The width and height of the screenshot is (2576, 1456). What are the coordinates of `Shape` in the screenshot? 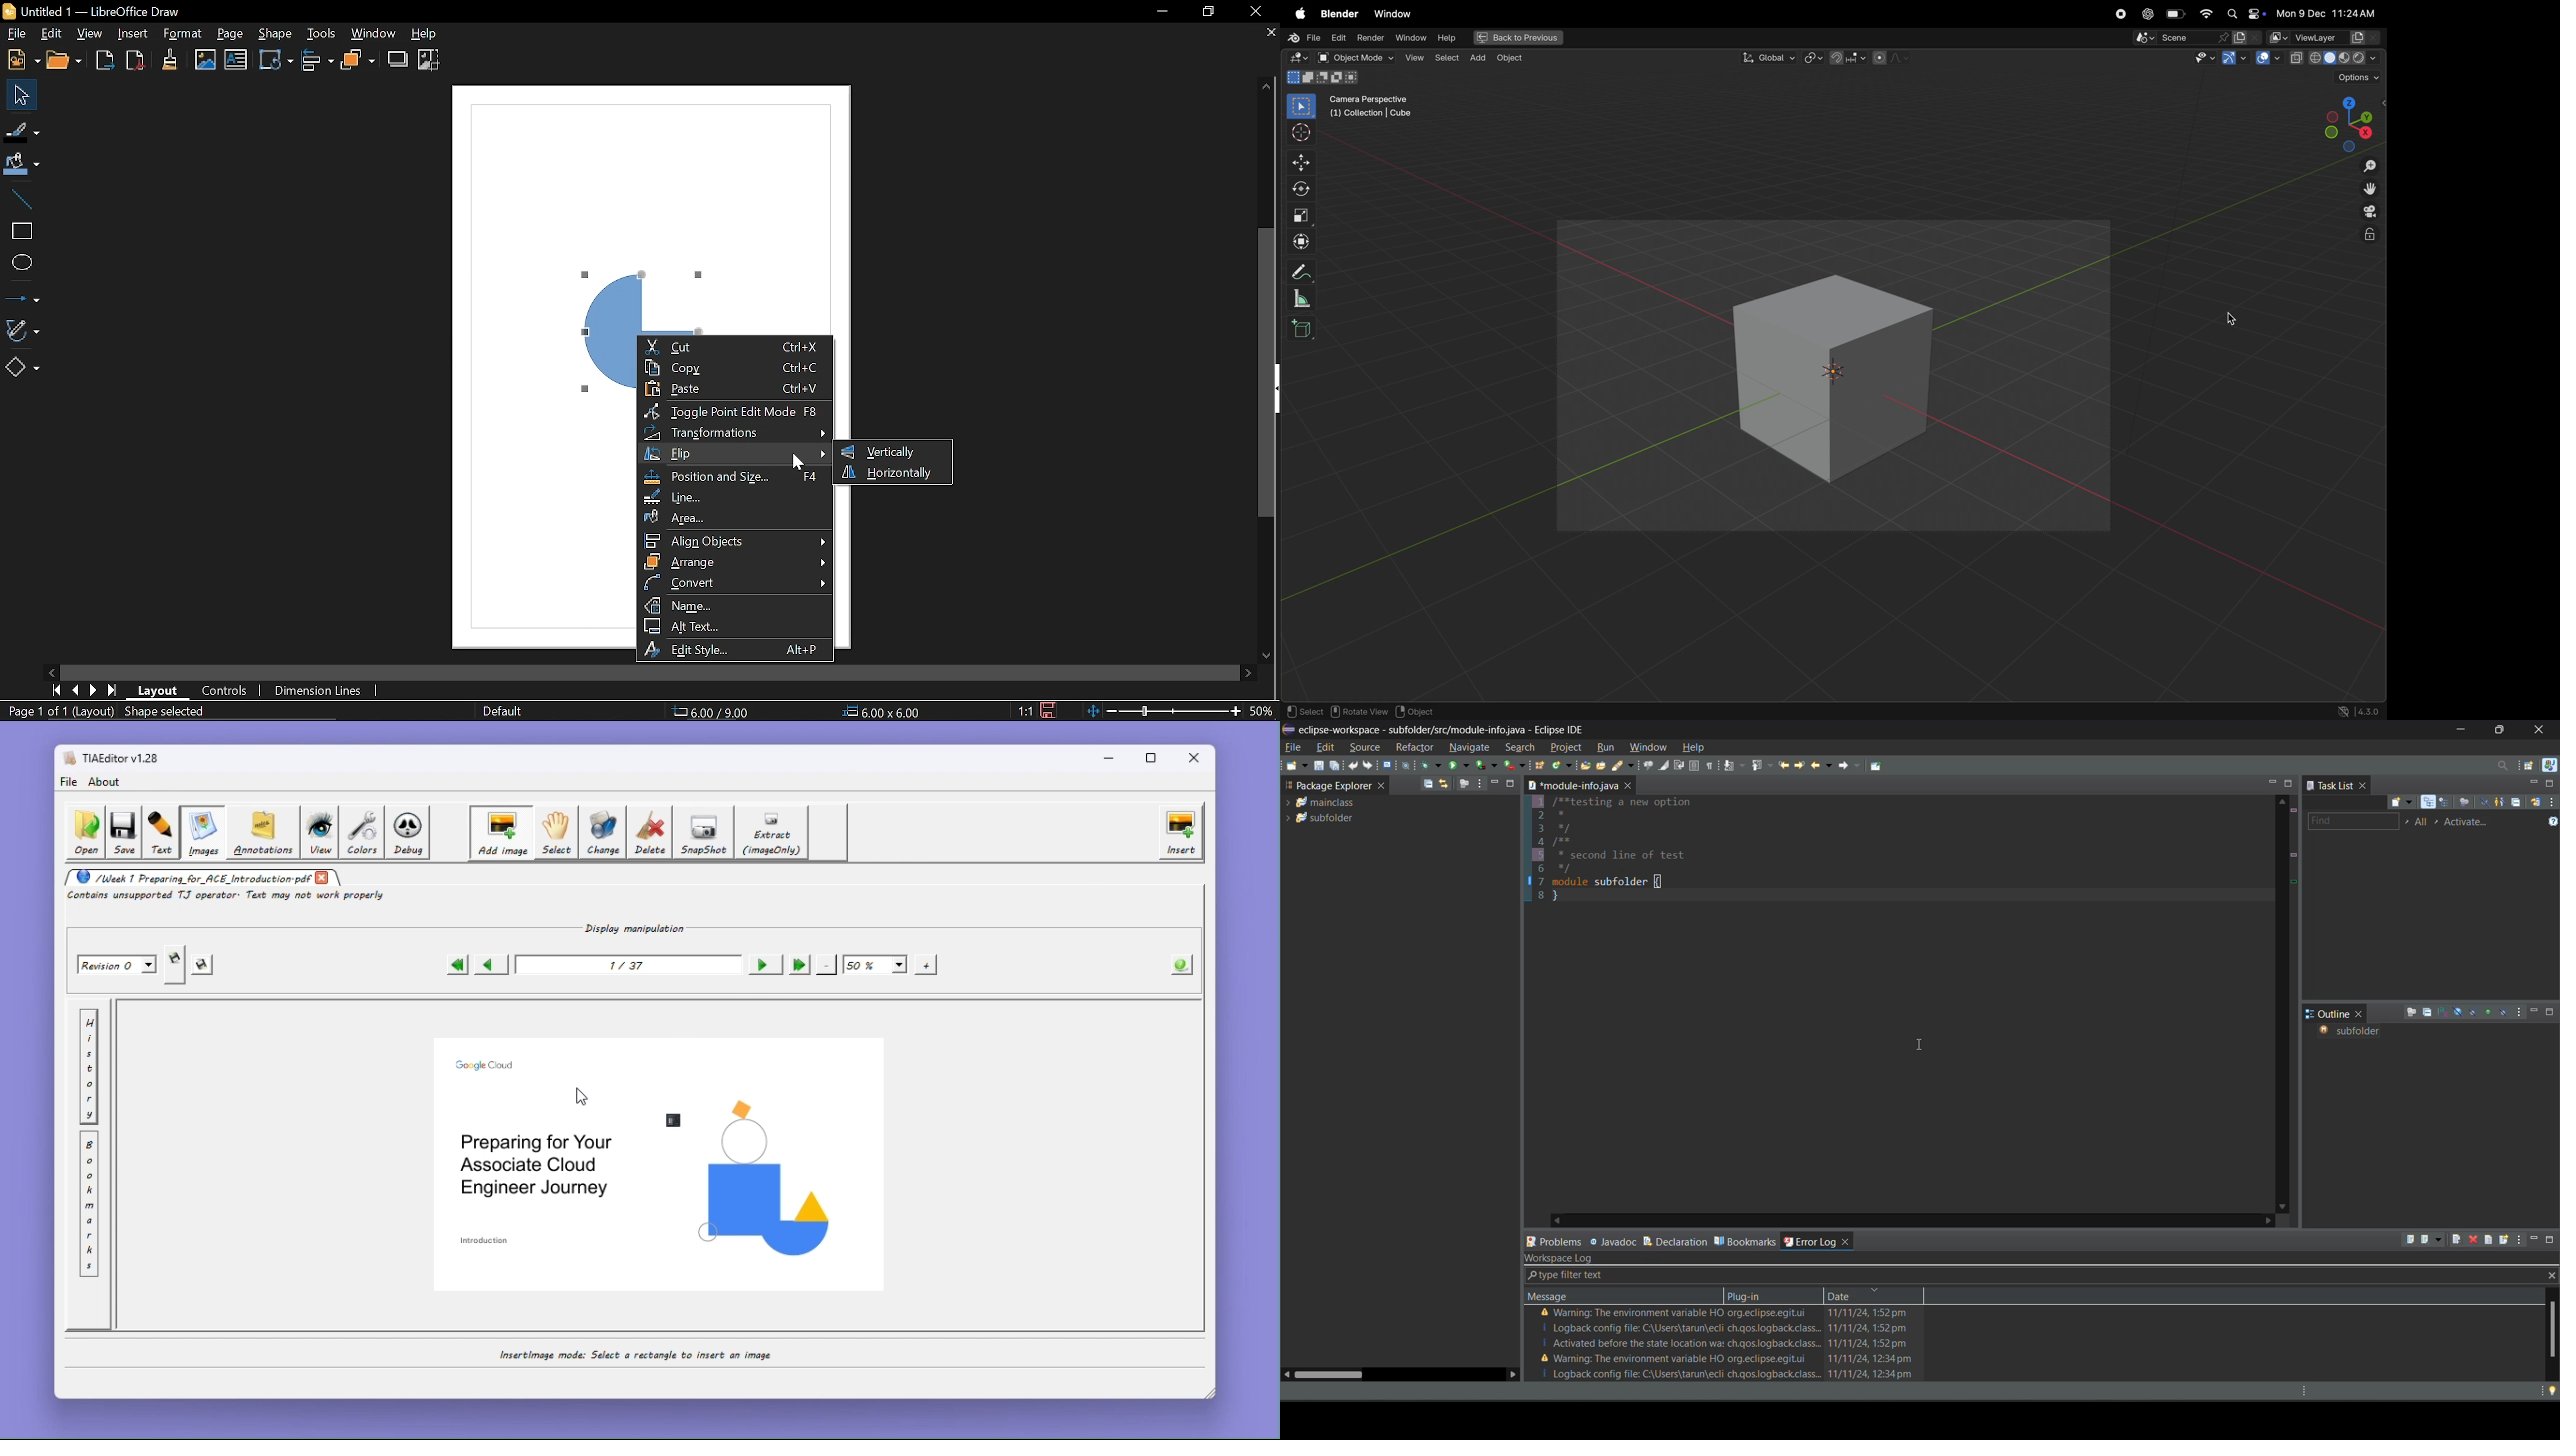 It's located at (278, 33).